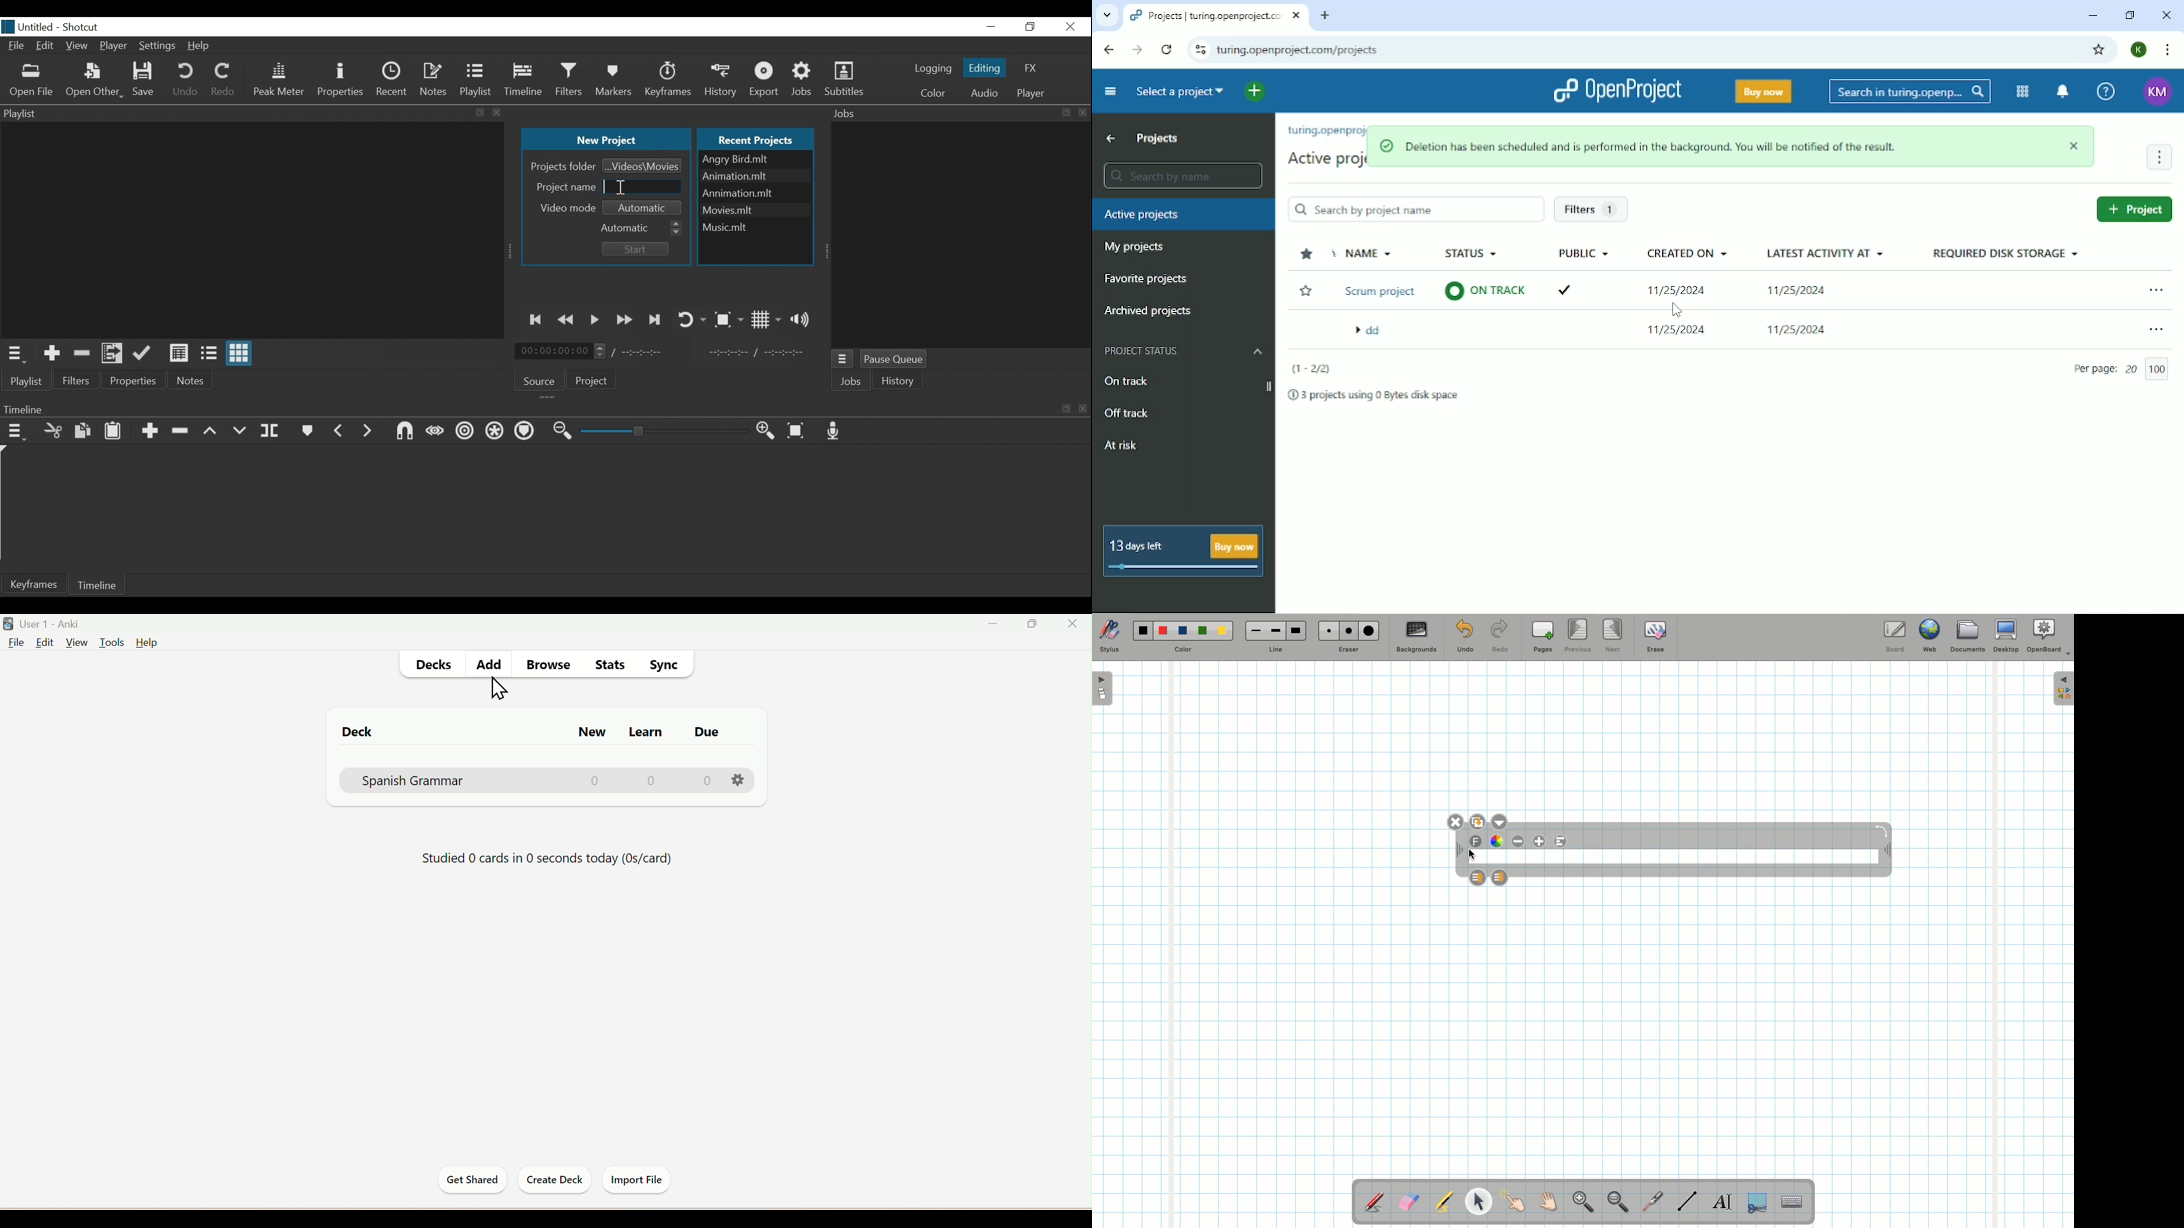  Describe the element at coordinates (45, 47) in the screenshot. I see `Edit` at that location.